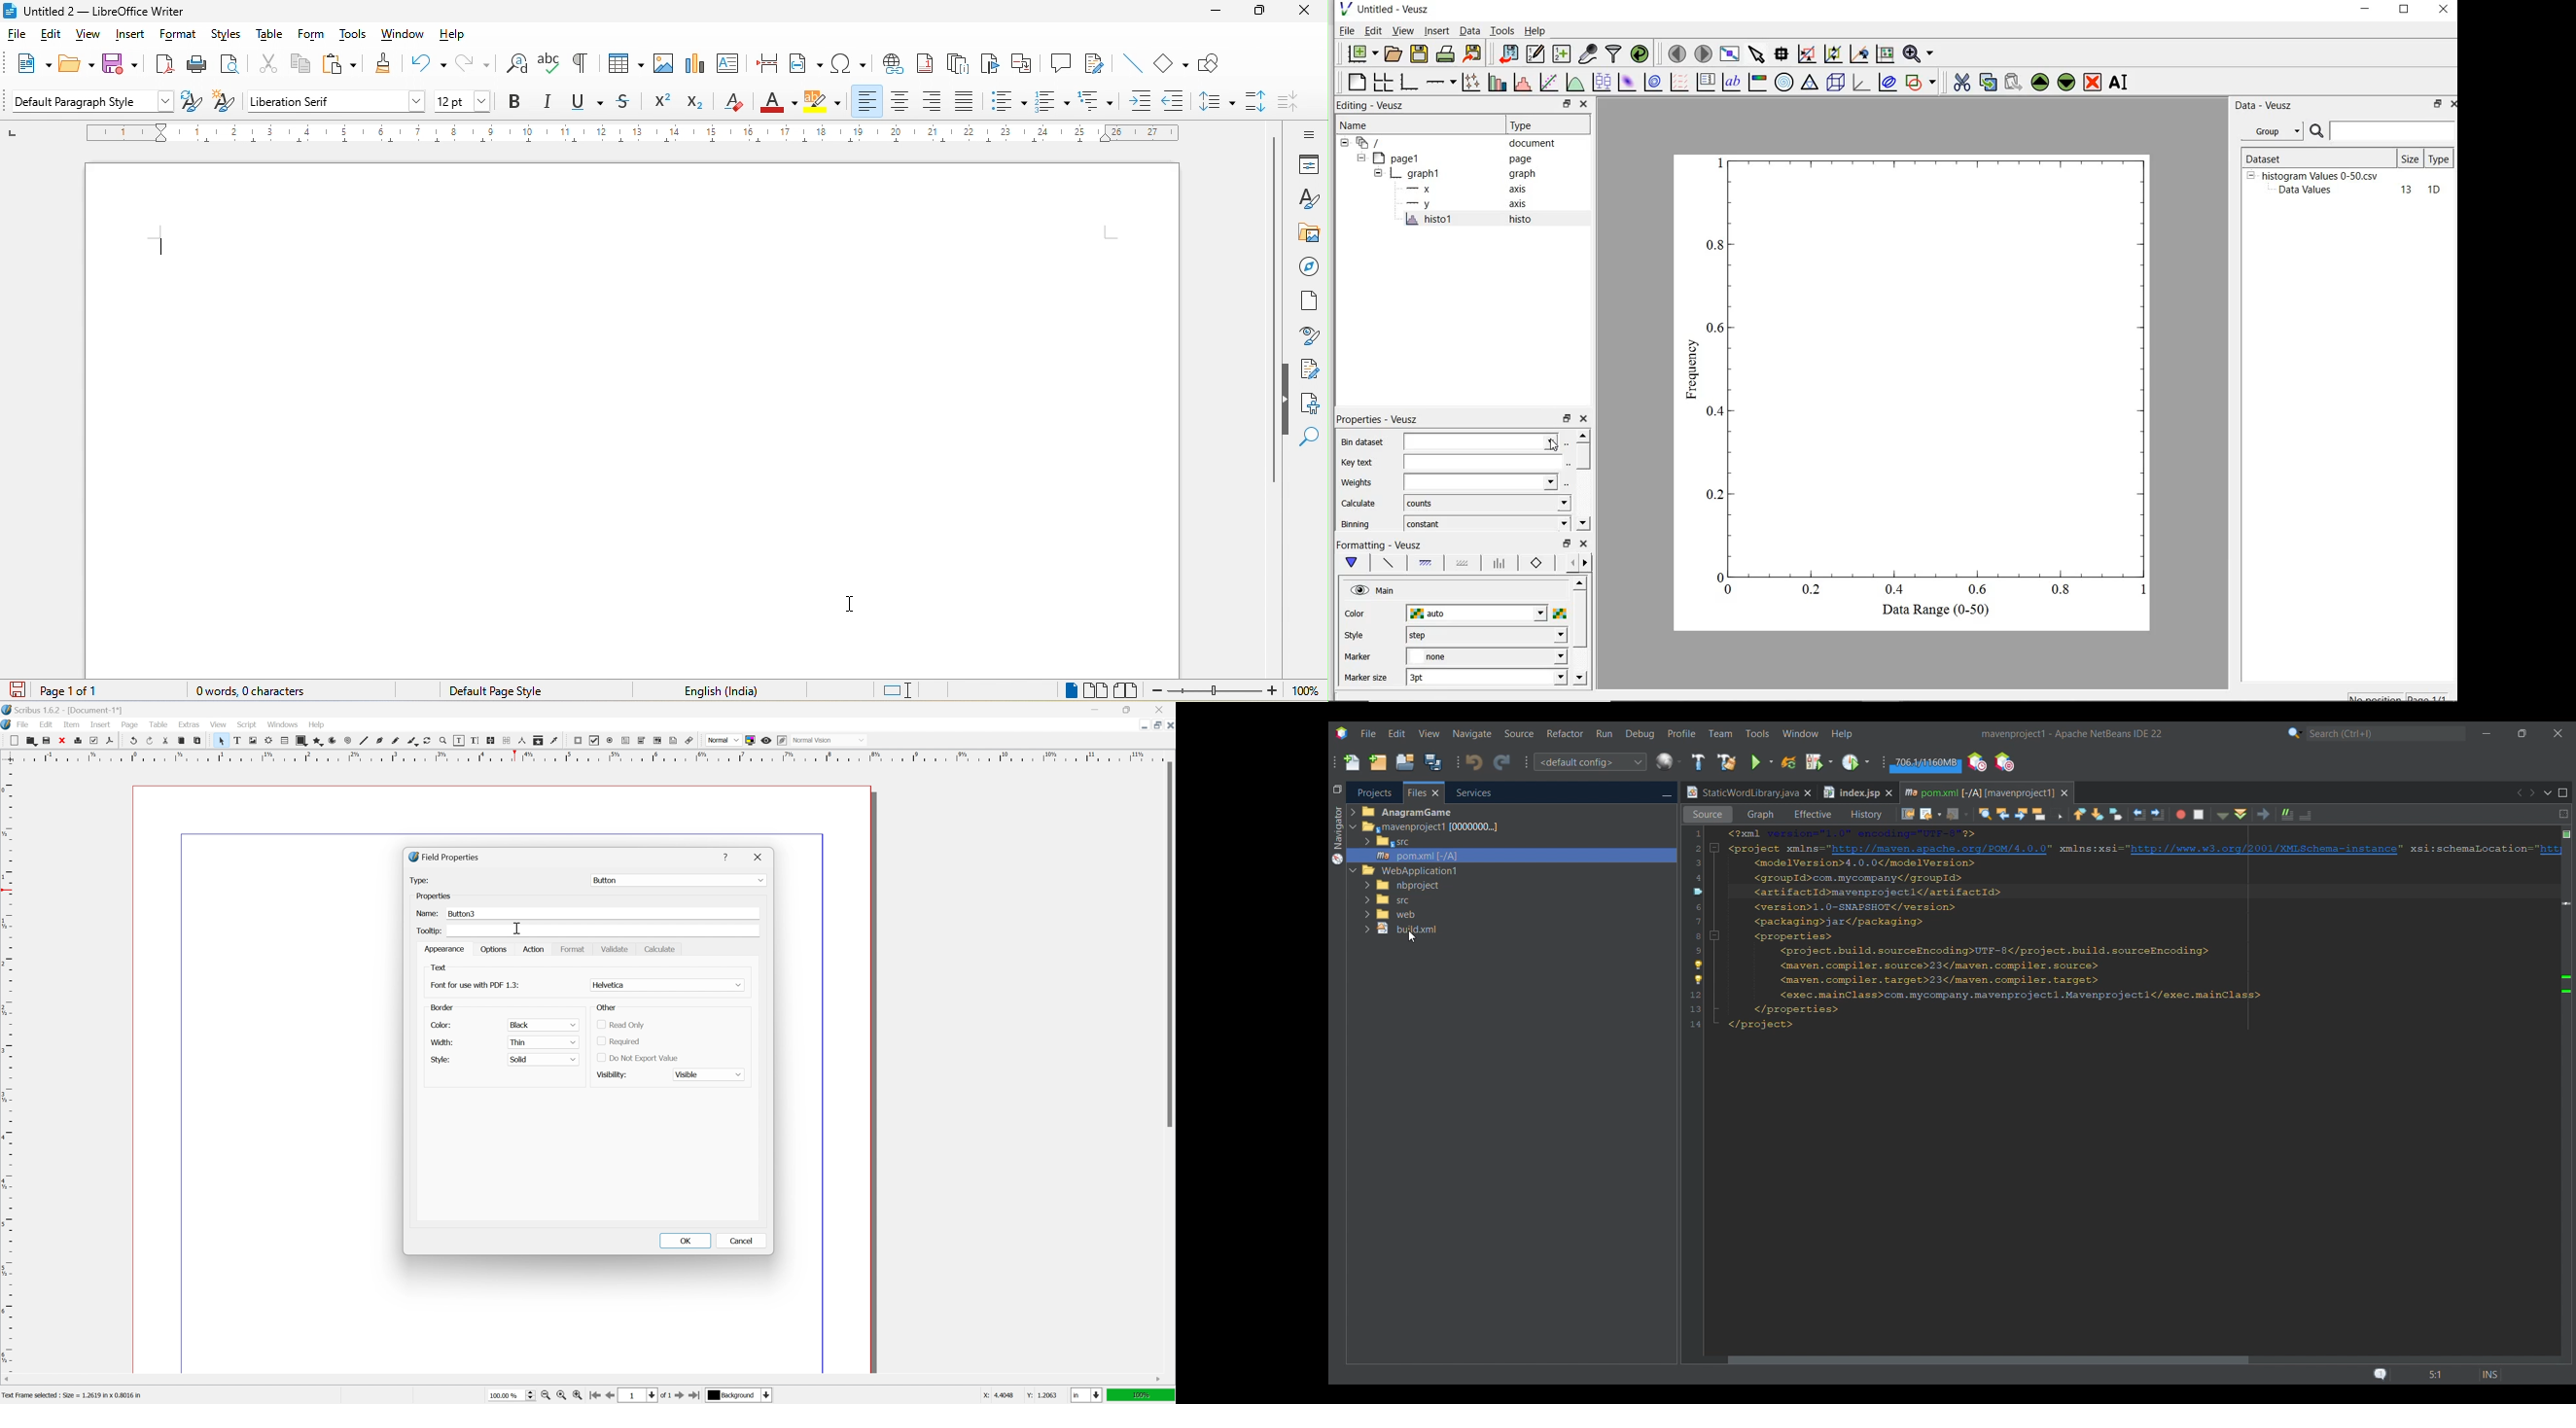  What do you see at coordinates (254, 741) in the screenshot?
I see `image frame` at bounding box center [254, 741].